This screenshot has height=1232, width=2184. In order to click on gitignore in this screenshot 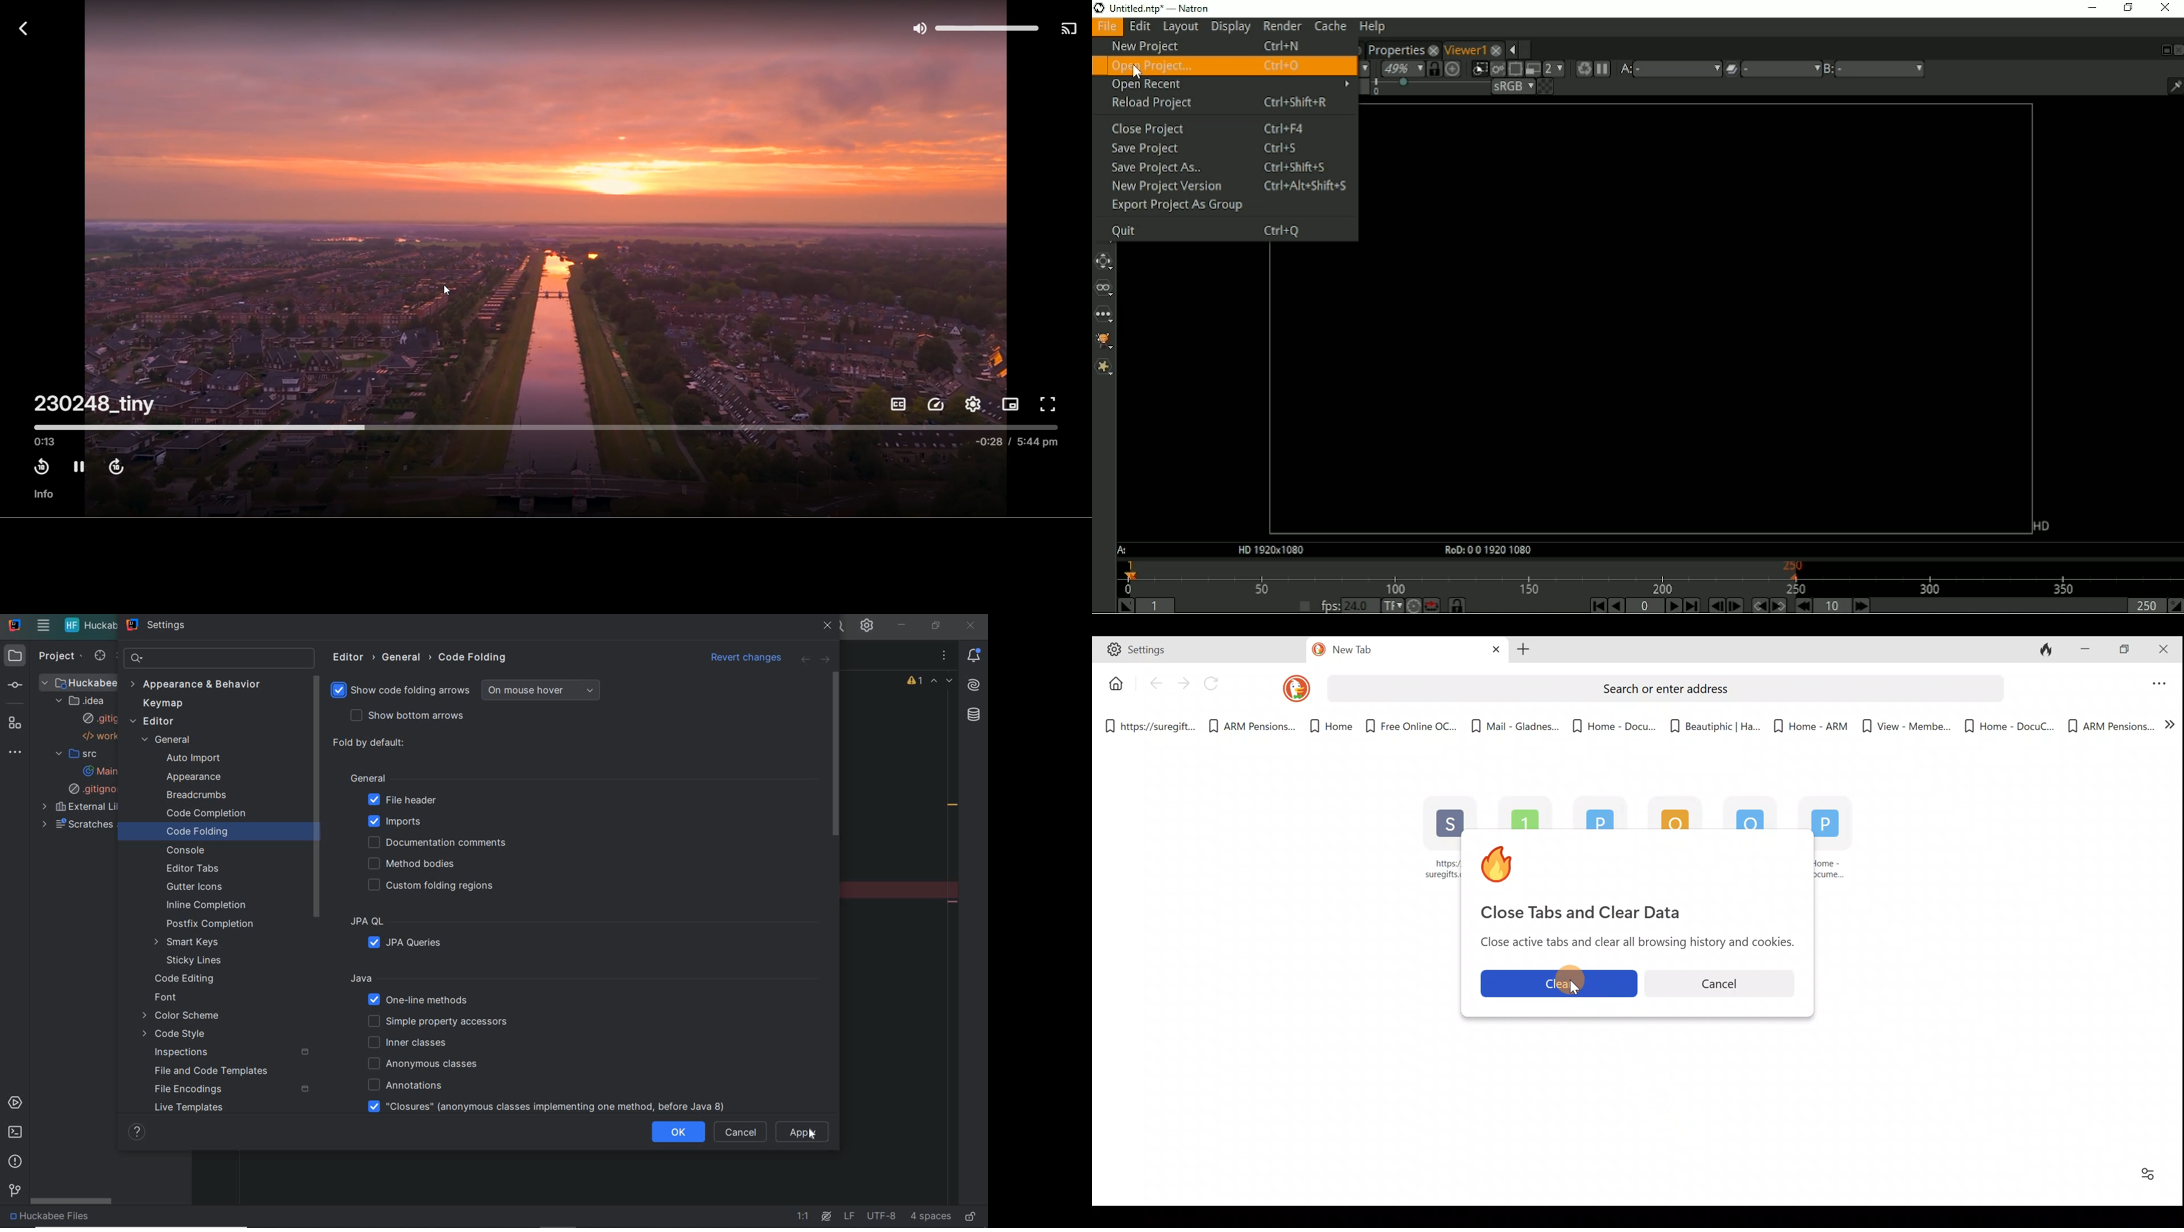, I will do `click(102, 718)`.